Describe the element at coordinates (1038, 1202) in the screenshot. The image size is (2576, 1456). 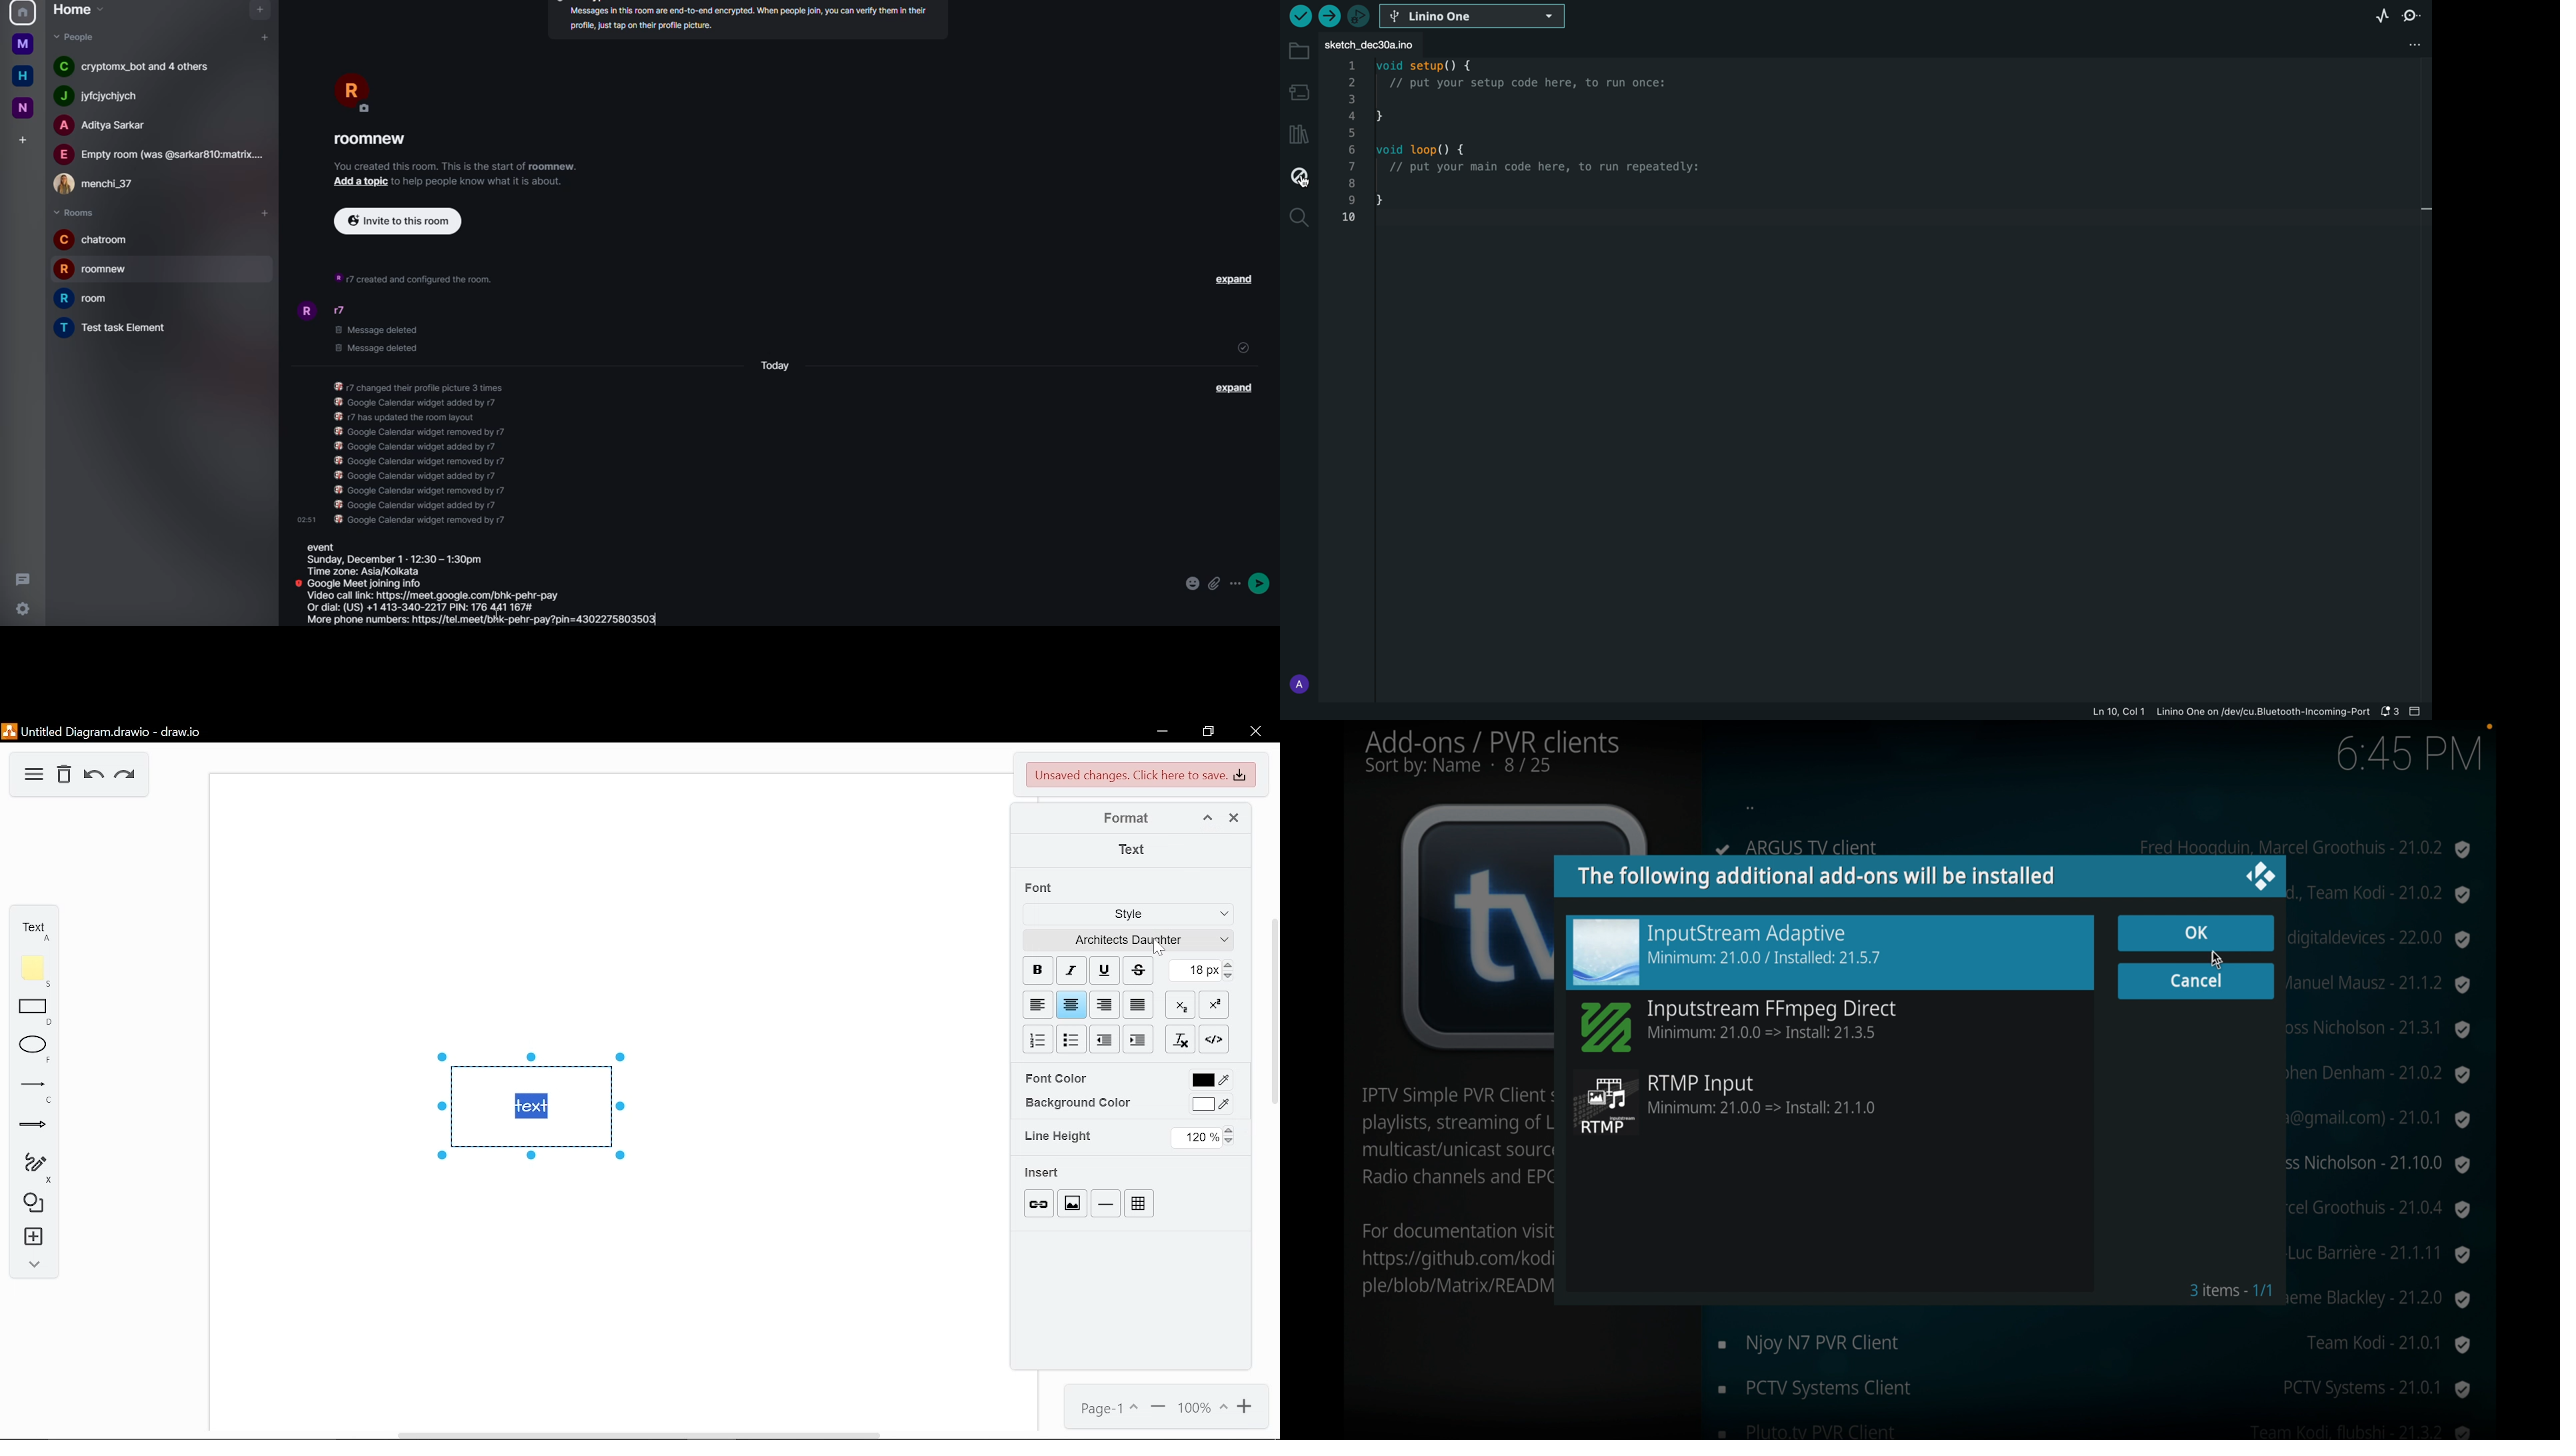
I see `link` at that location.